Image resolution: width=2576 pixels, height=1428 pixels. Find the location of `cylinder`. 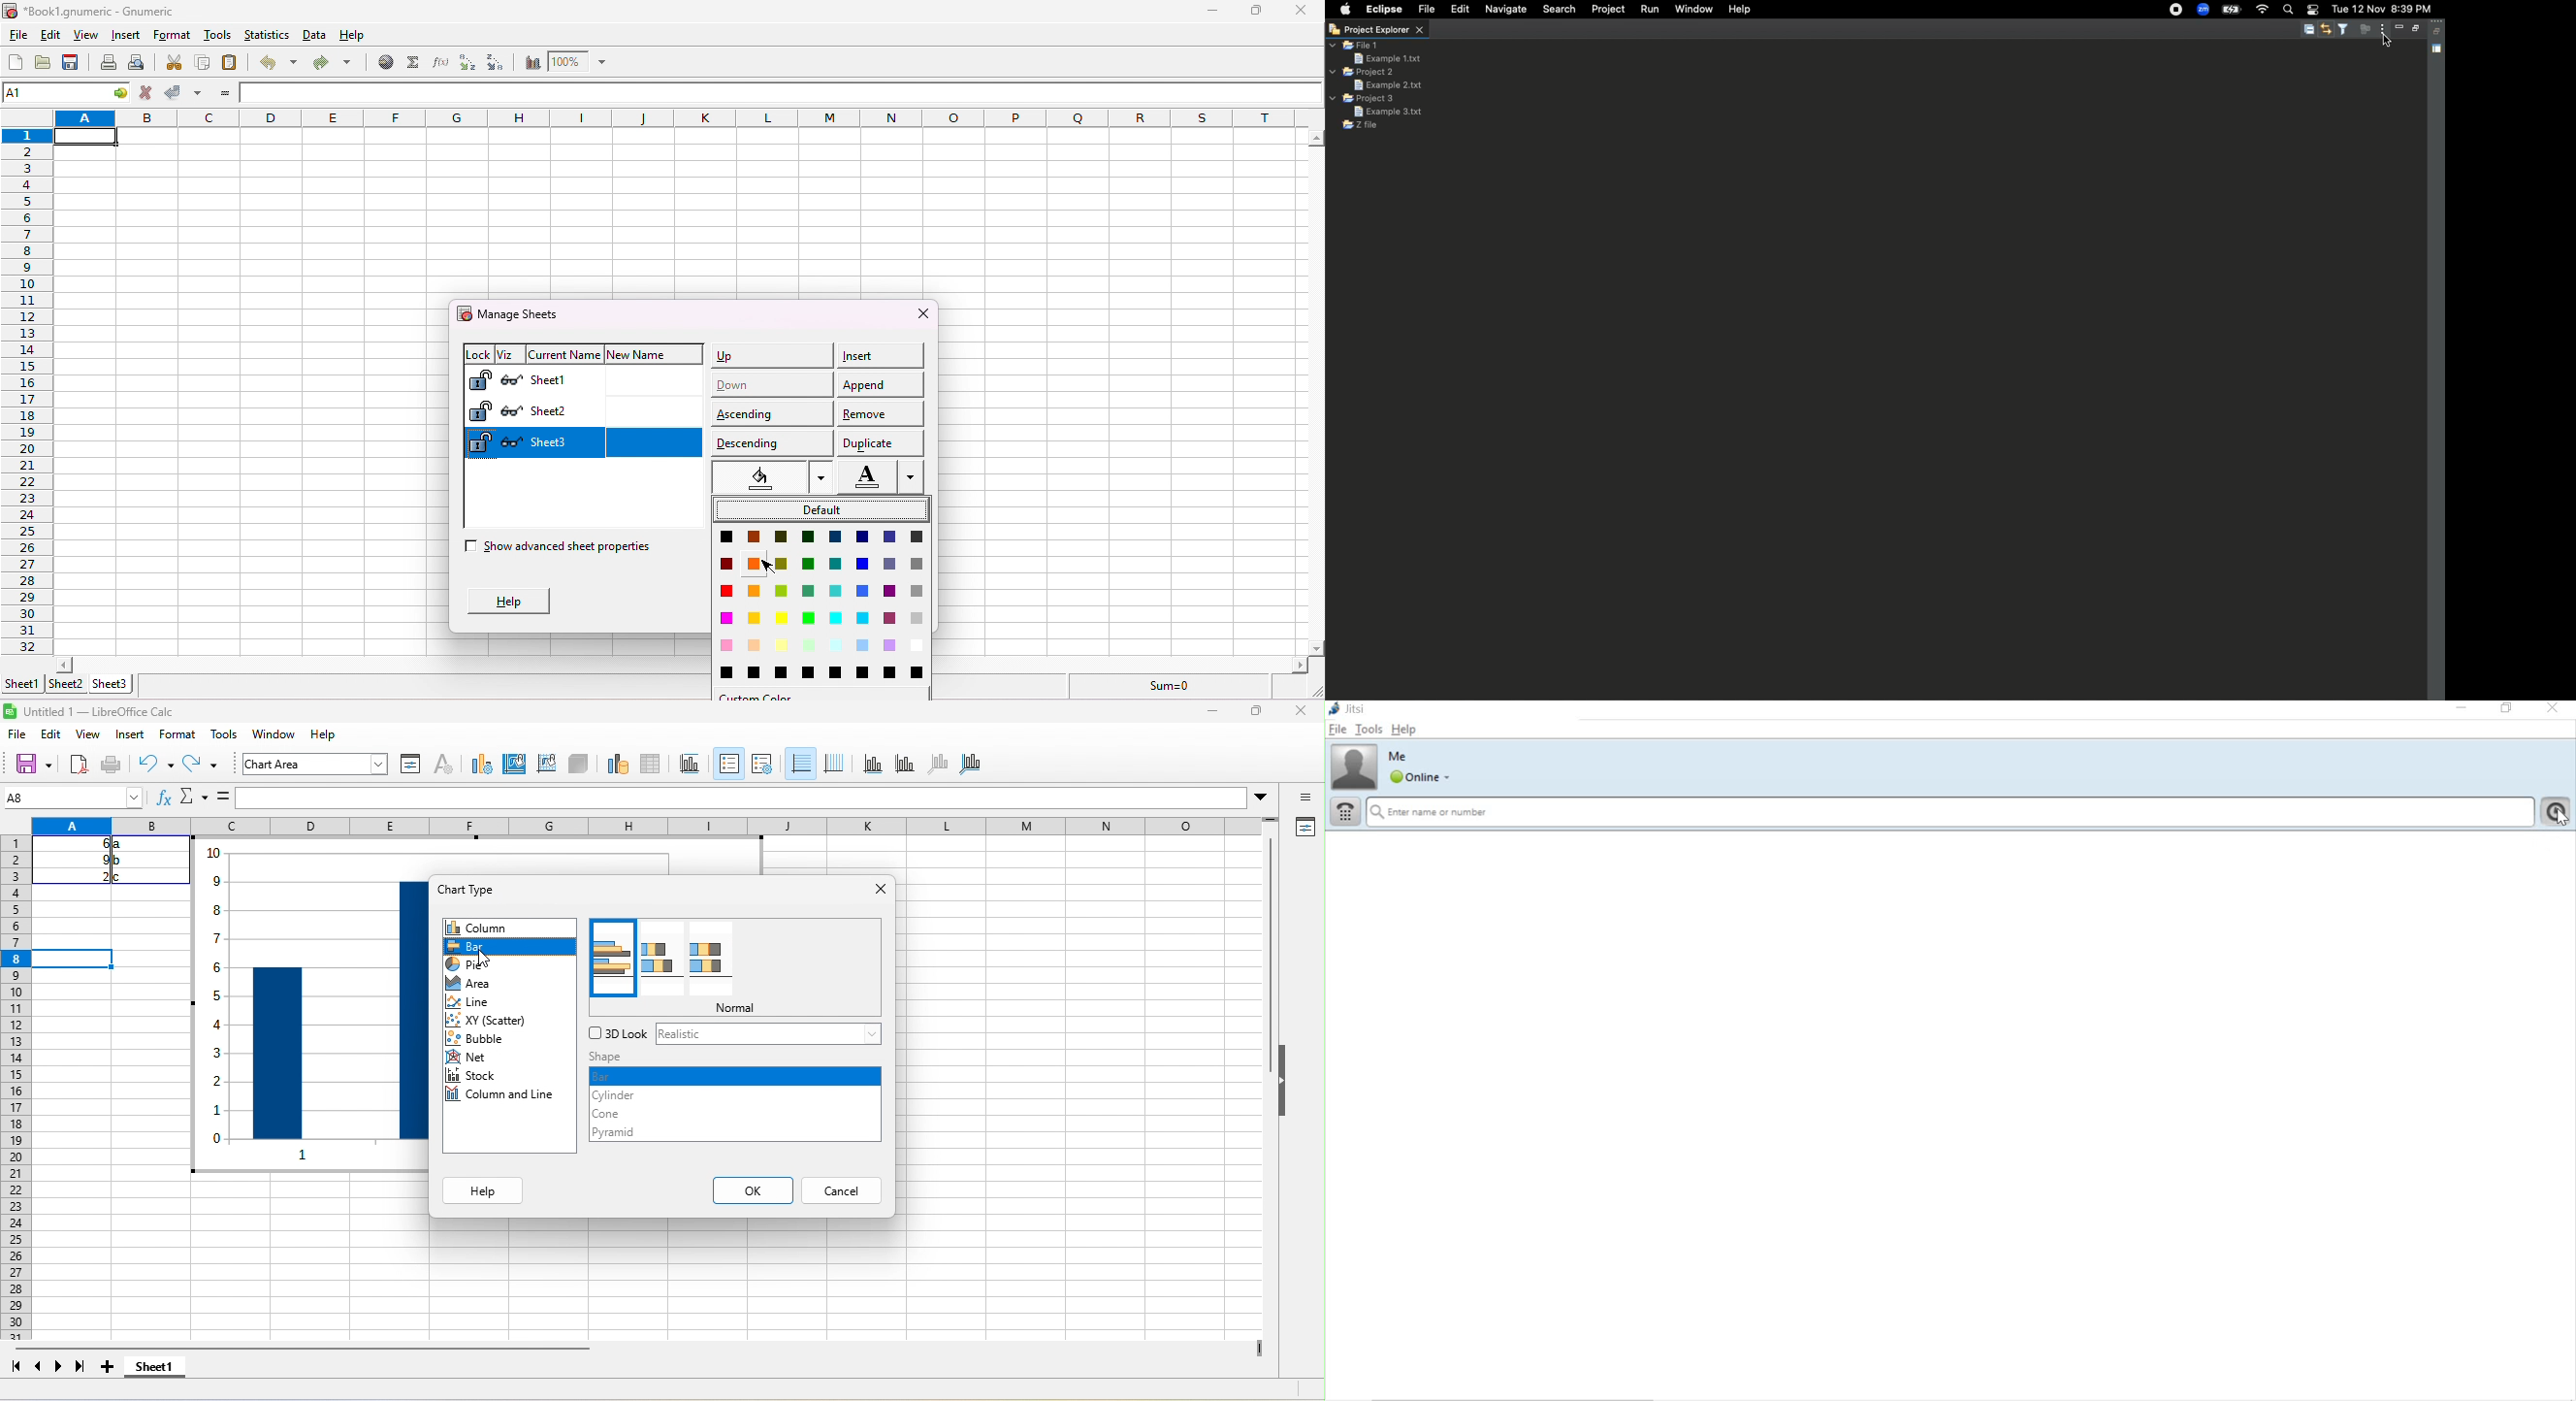

cylinder is located at coordinates (626, 1095).